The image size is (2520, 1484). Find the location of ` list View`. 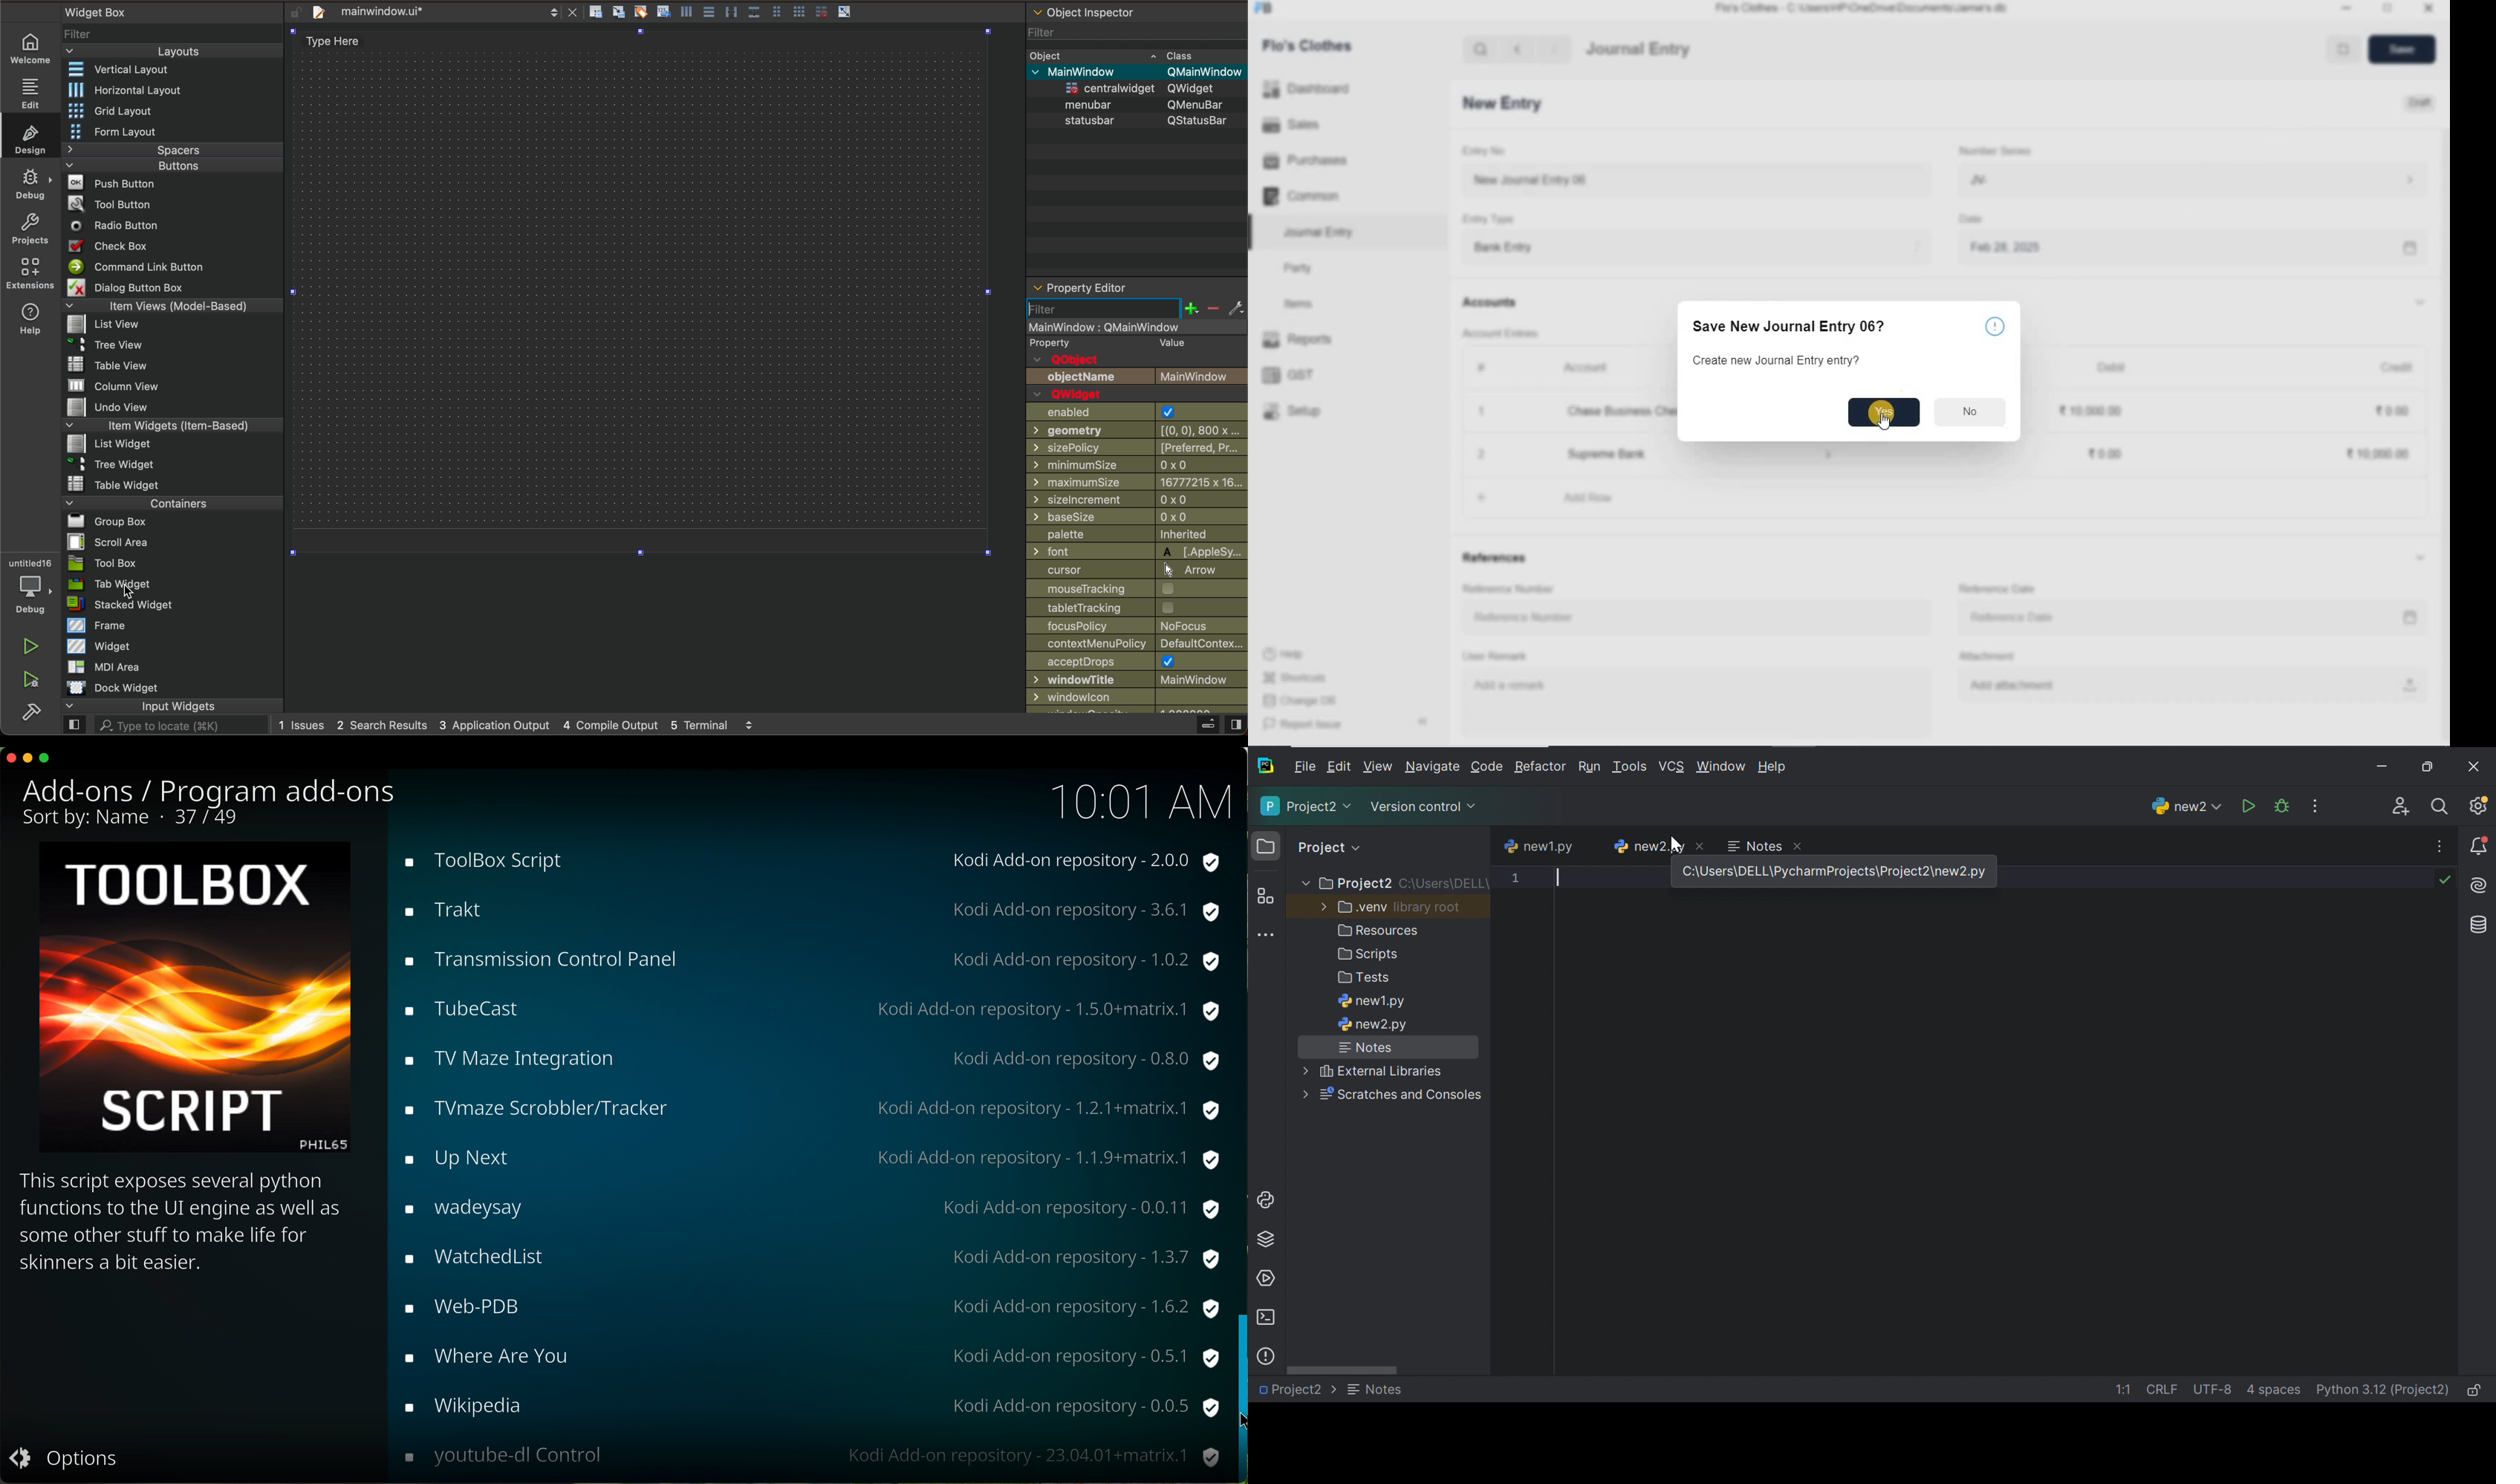

 list View is located at coordinates (104, 325).